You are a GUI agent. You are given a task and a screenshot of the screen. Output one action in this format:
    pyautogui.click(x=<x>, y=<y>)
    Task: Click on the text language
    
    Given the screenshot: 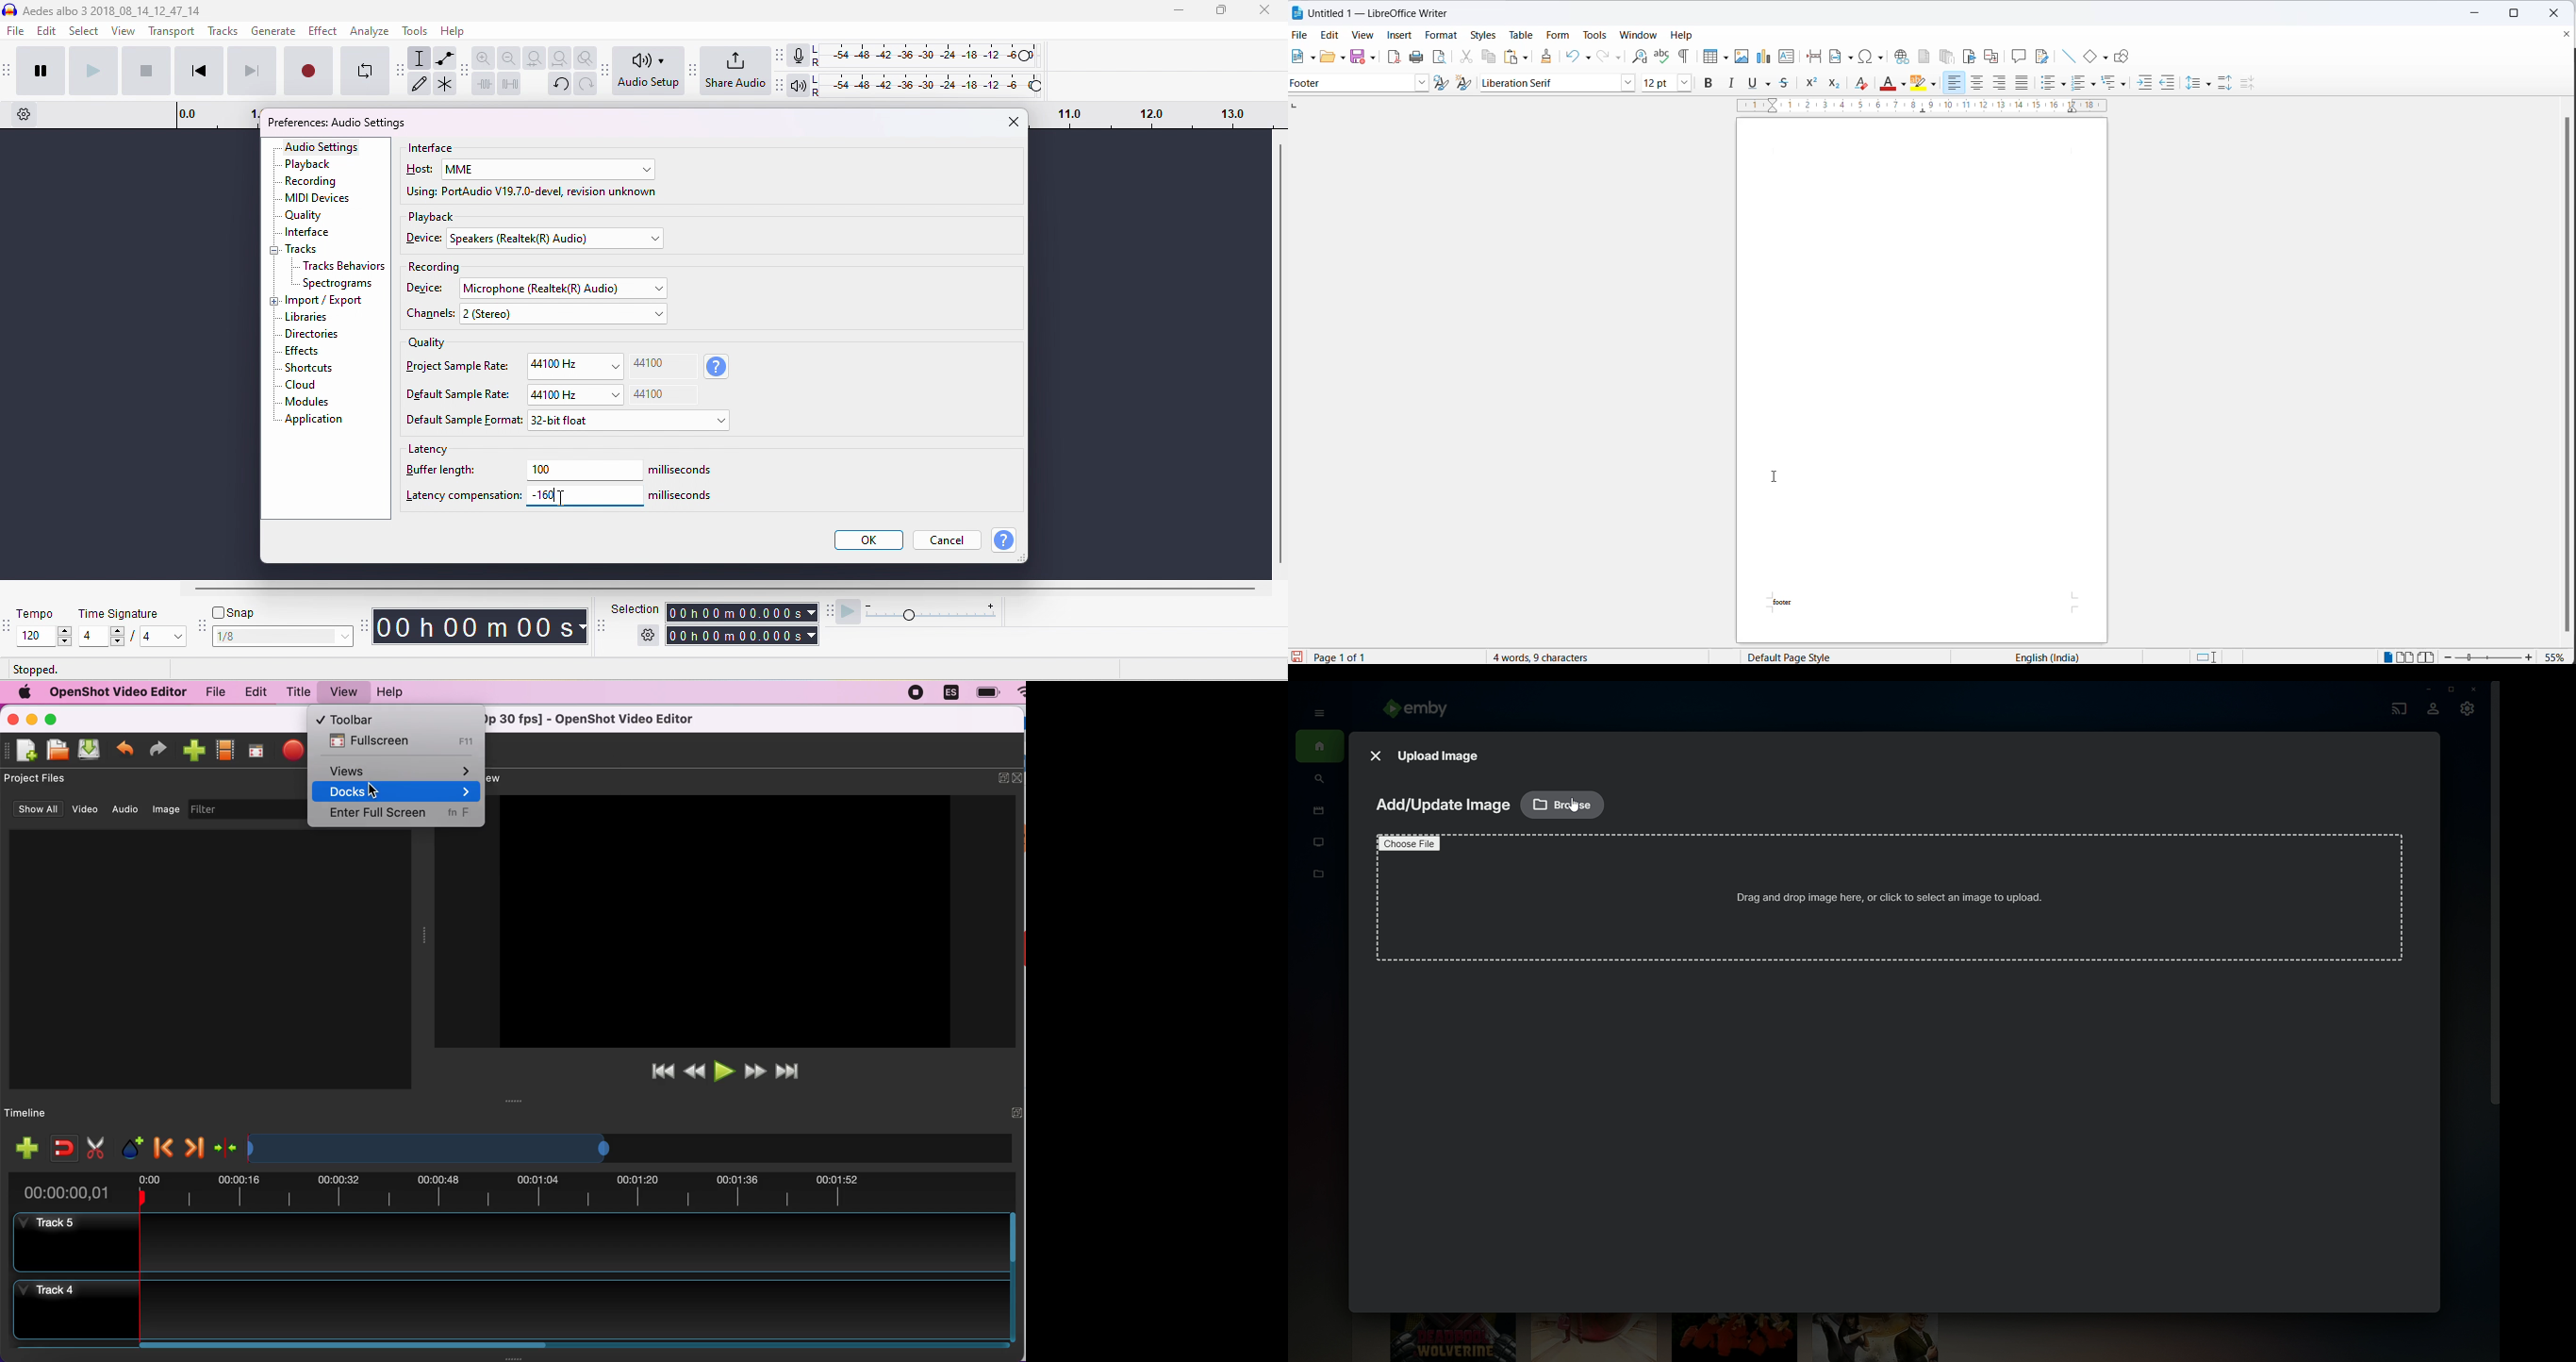 What is the action you would take?
    pyautogui.click(x=2064, y=656)
    